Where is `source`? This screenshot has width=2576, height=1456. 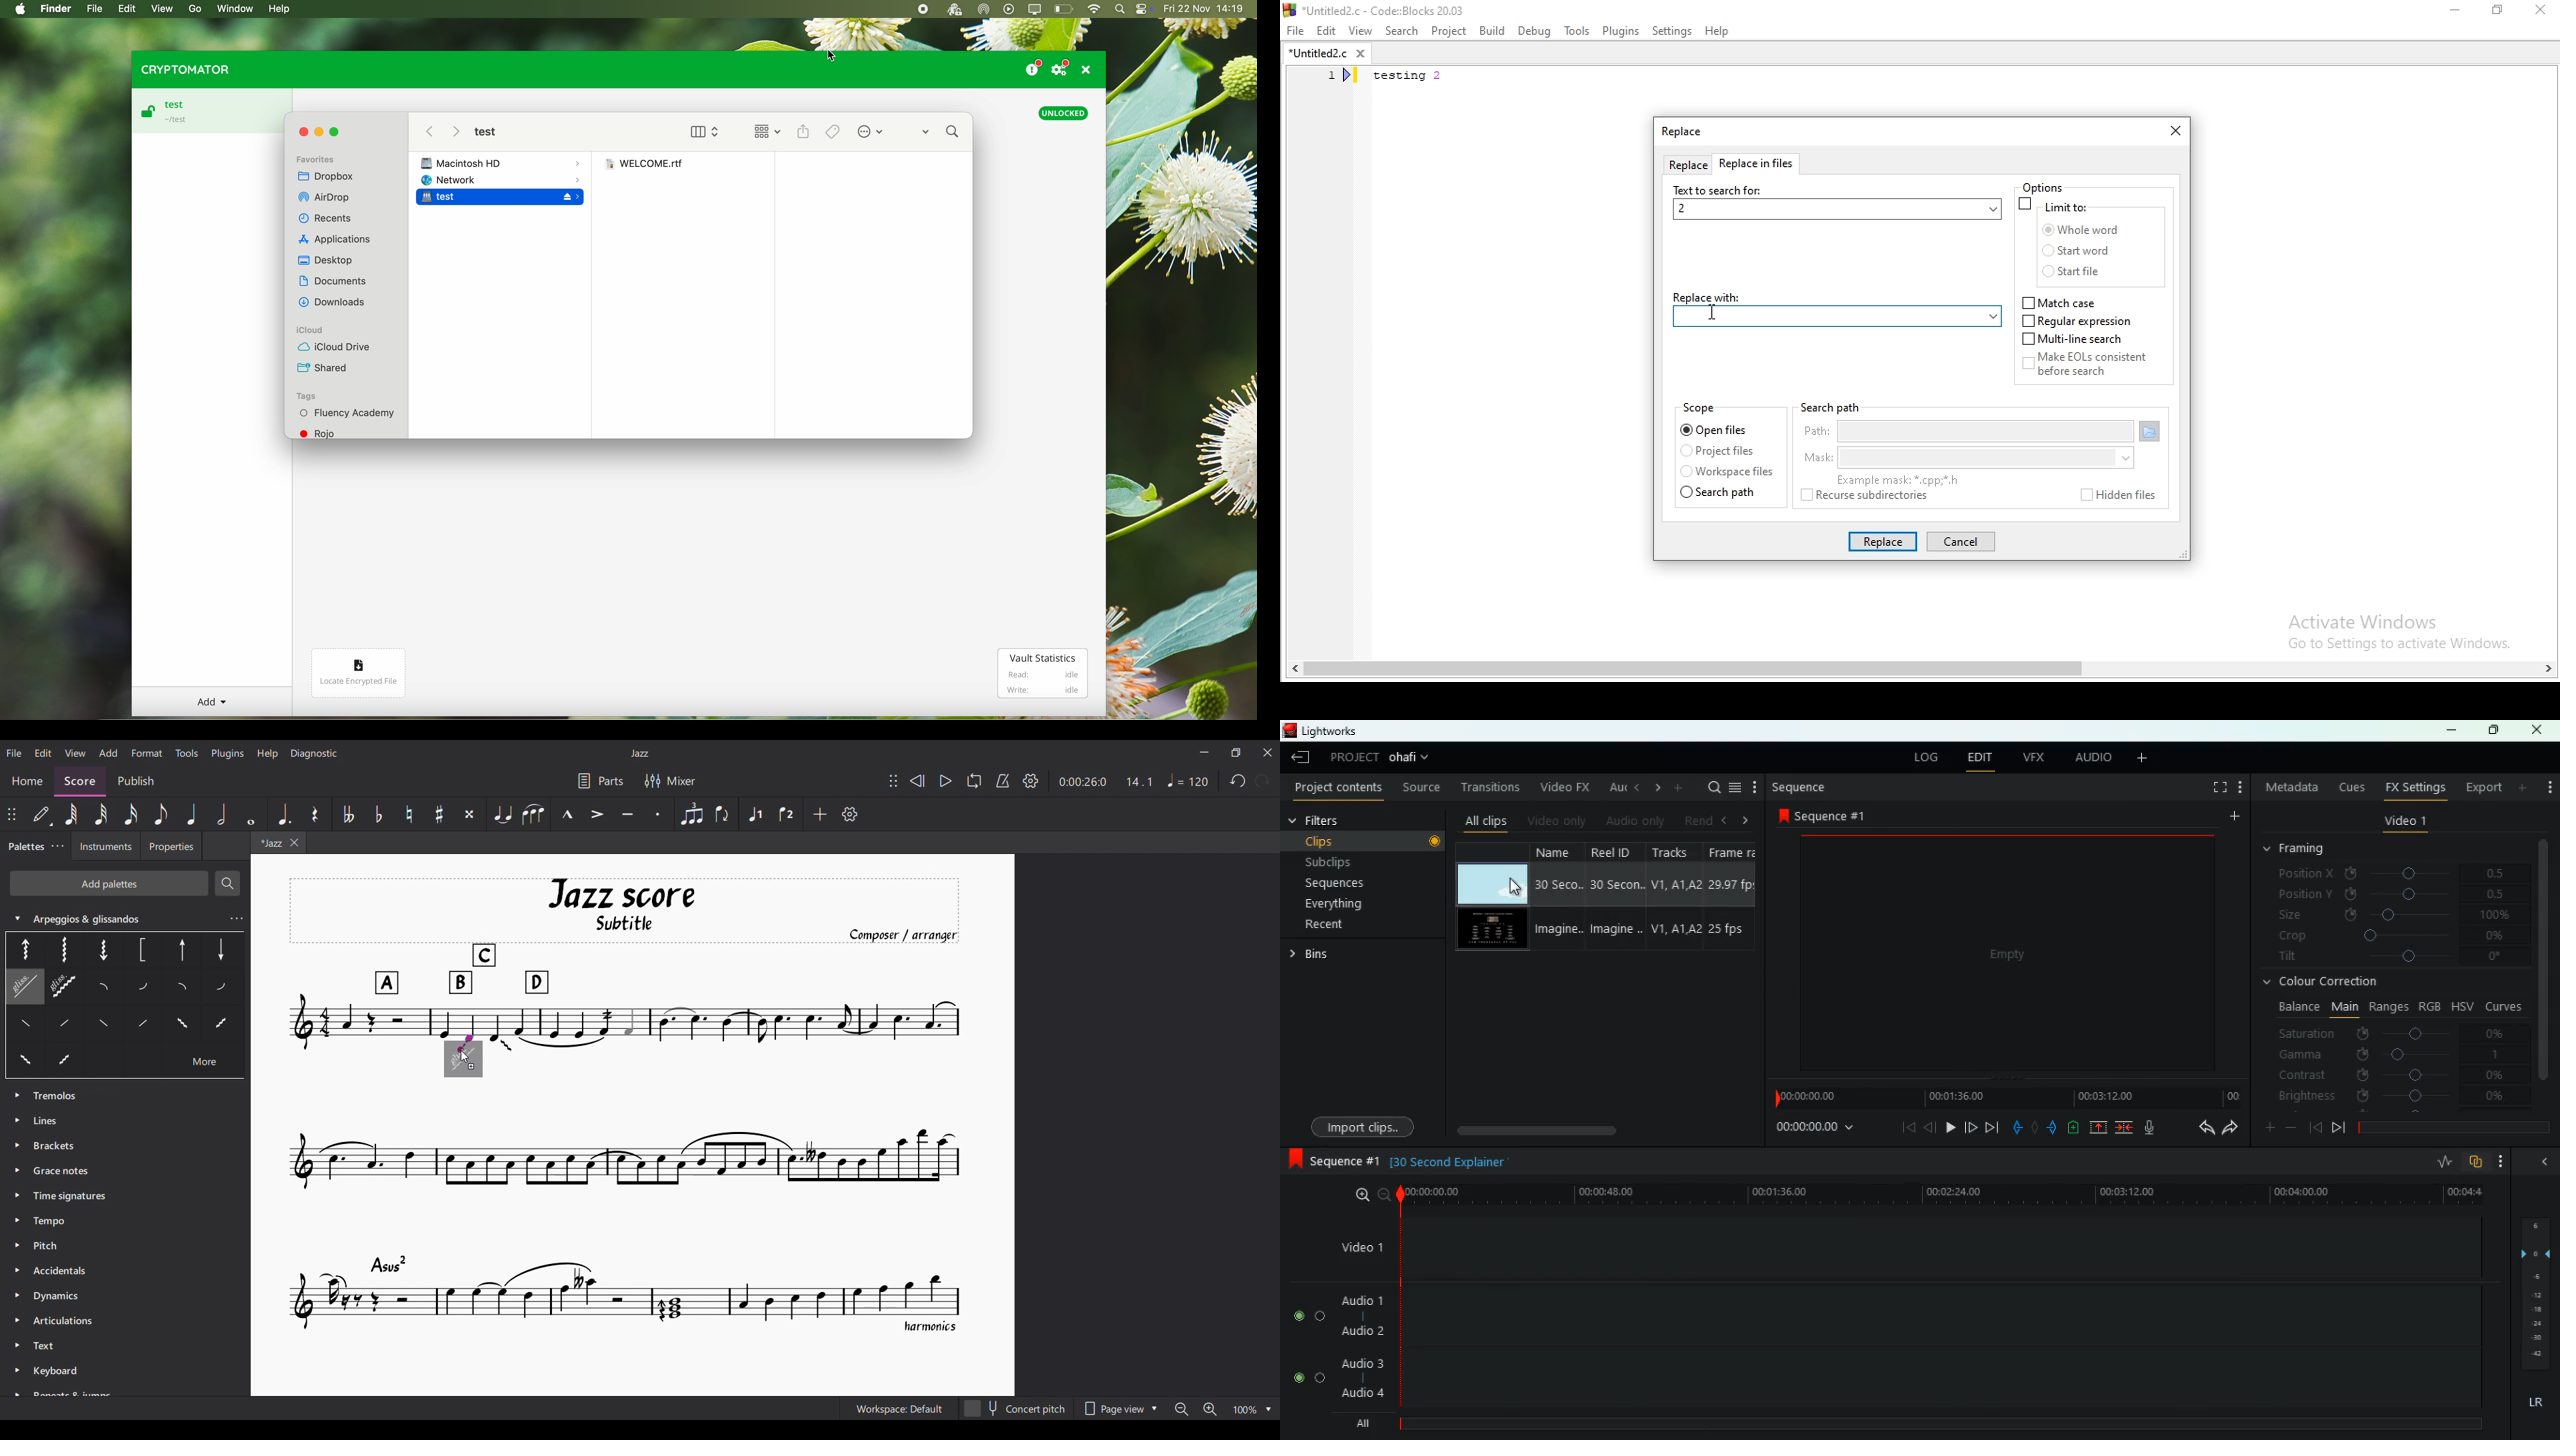 source is located at coordinates (1423, 789).